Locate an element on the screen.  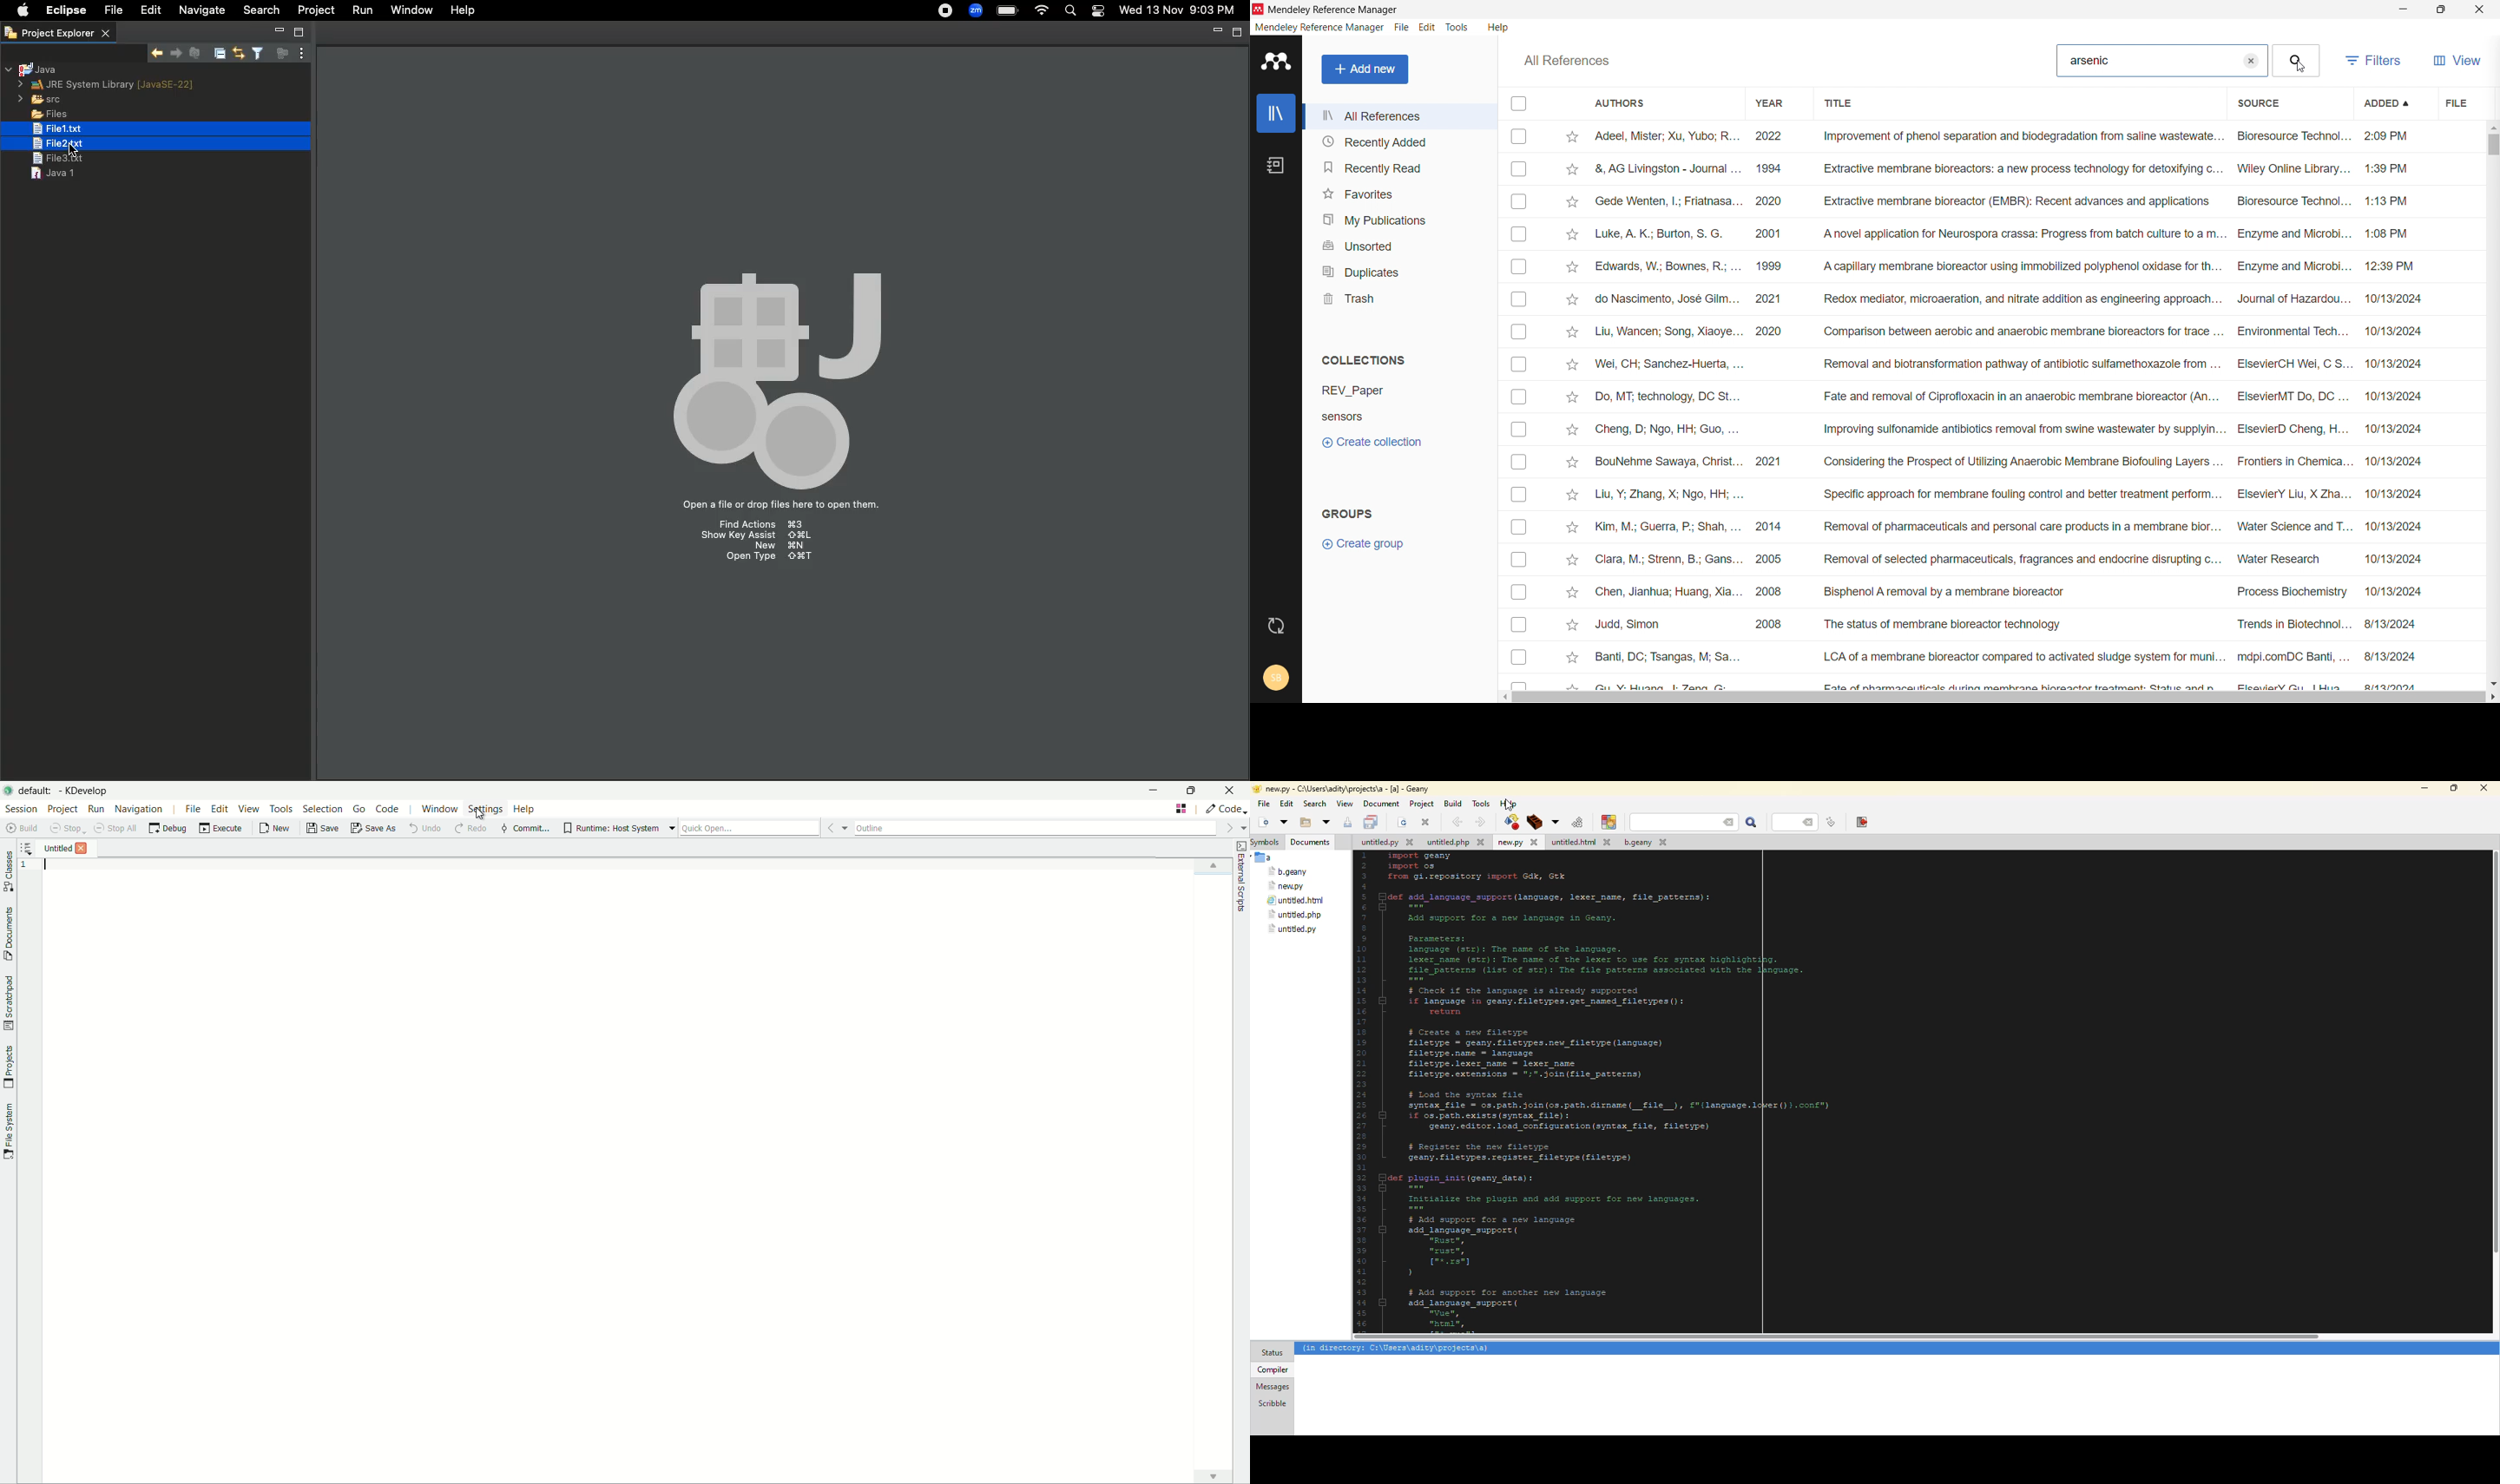
exit is located at coordinates (1861, 821).